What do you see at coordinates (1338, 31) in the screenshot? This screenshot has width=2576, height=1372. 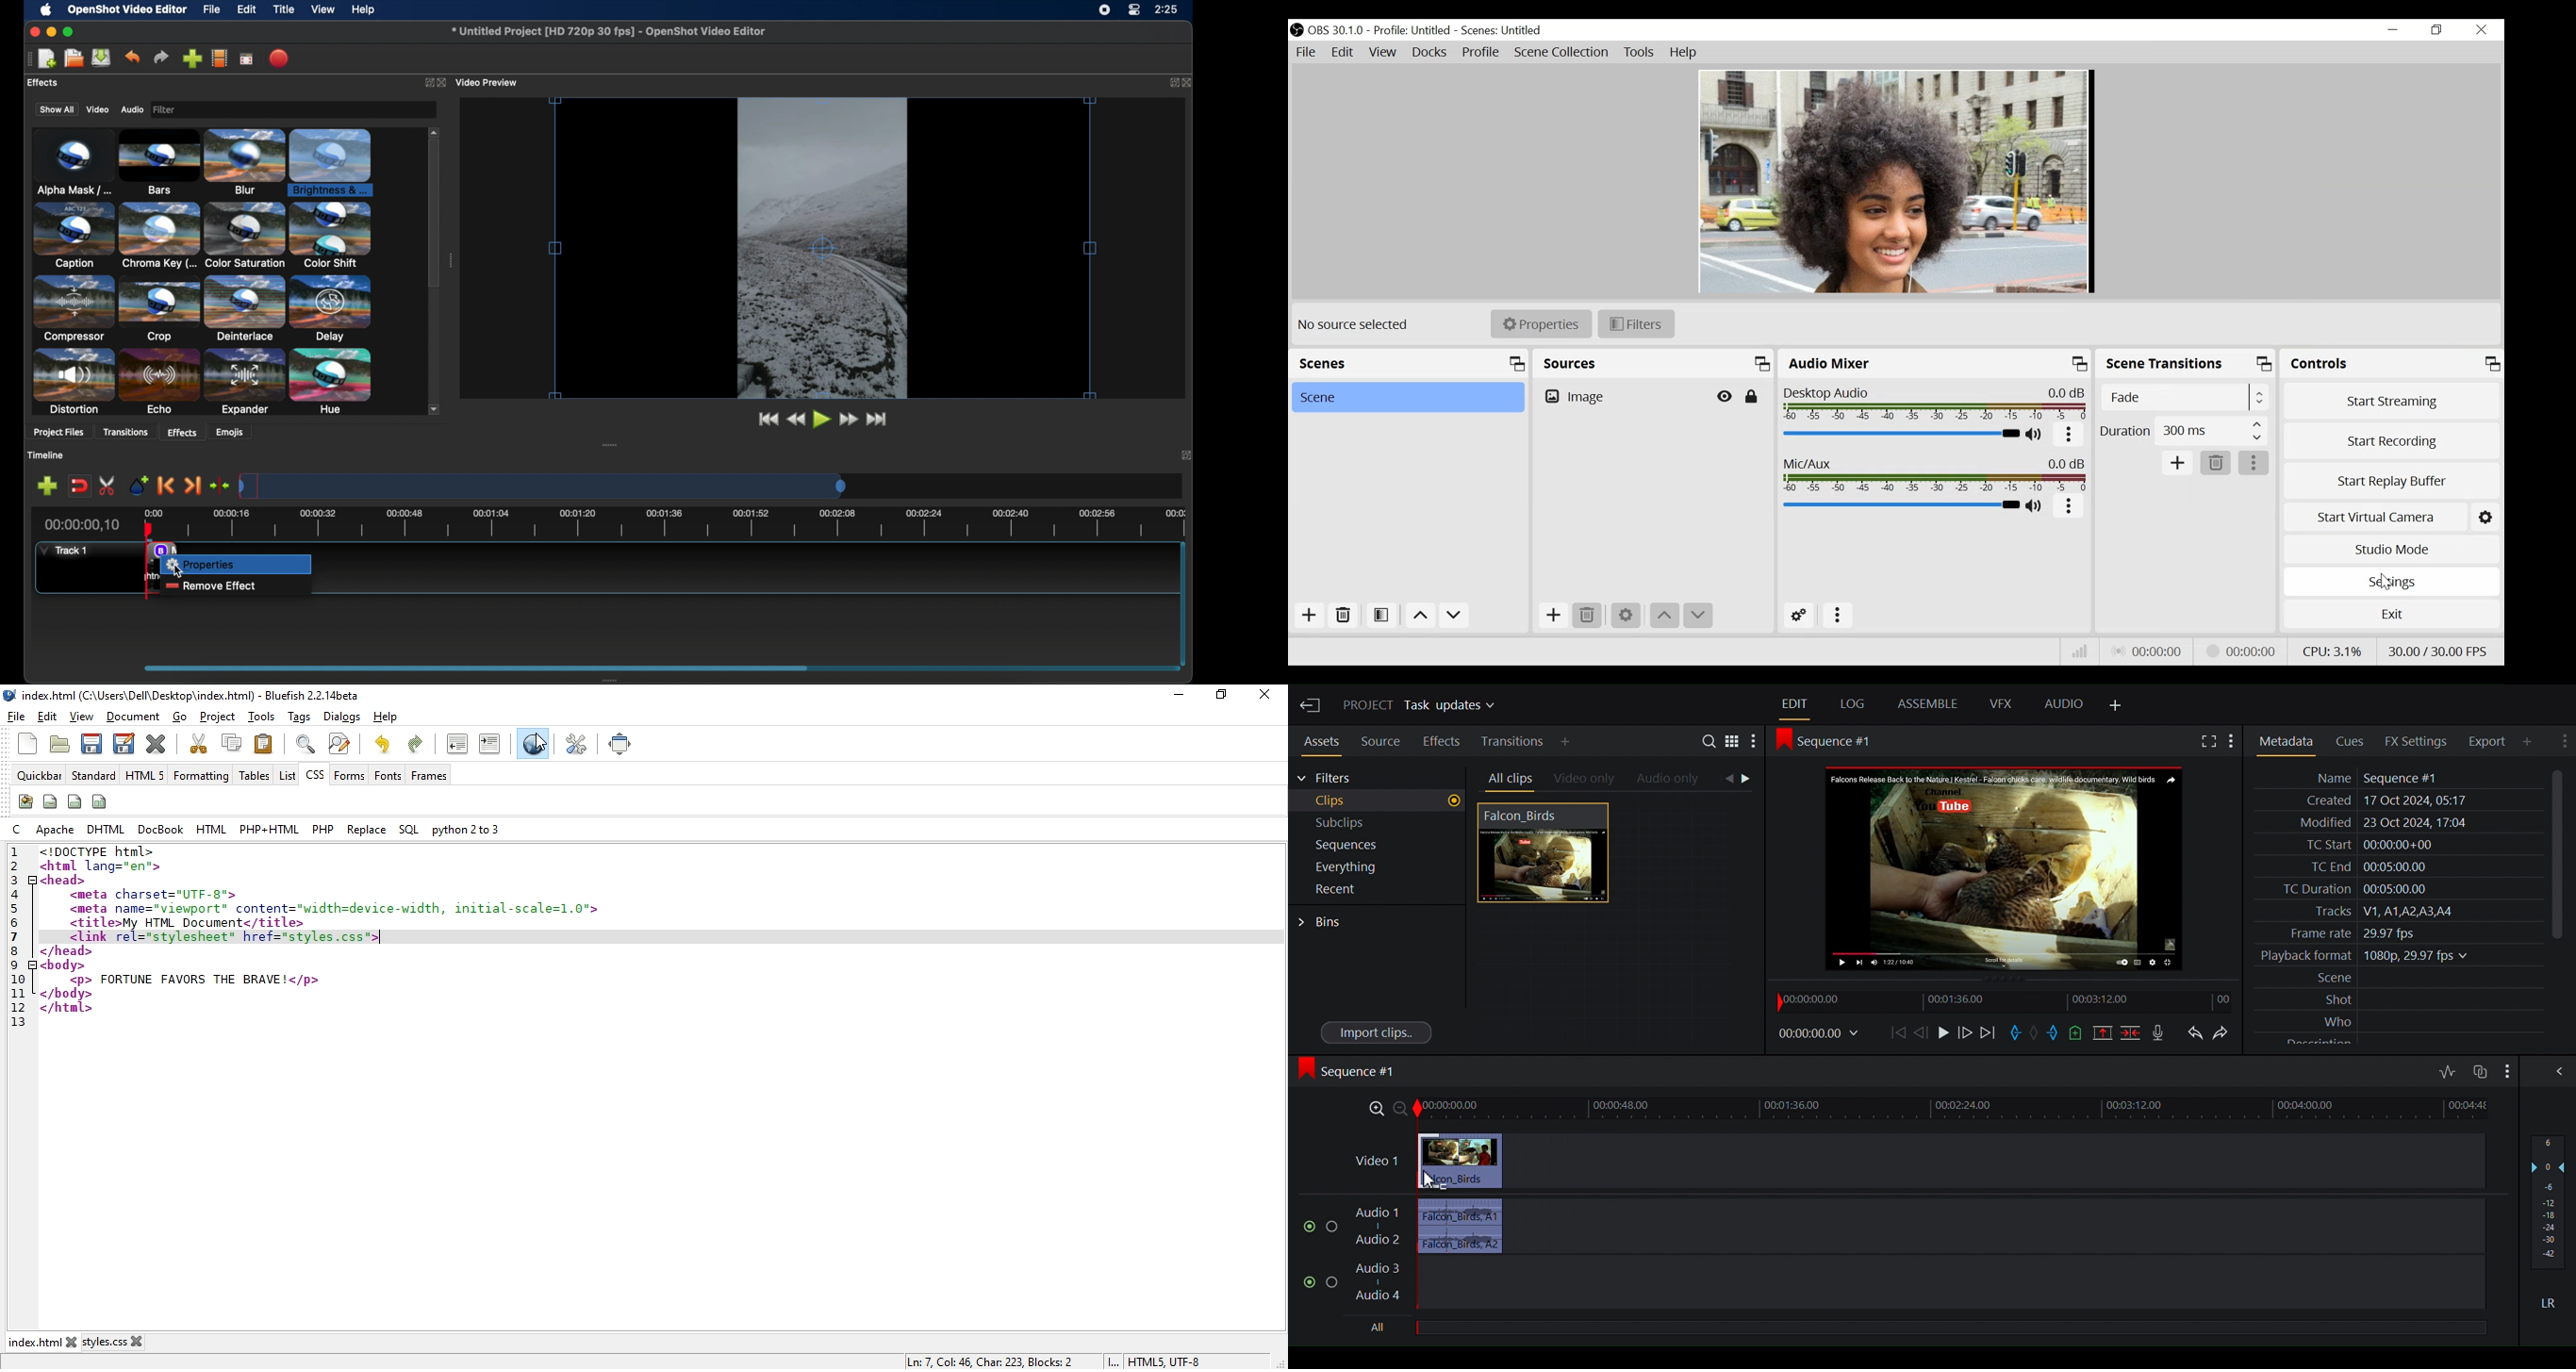 I see `OBS Version` at bounding box center [1338, 31].